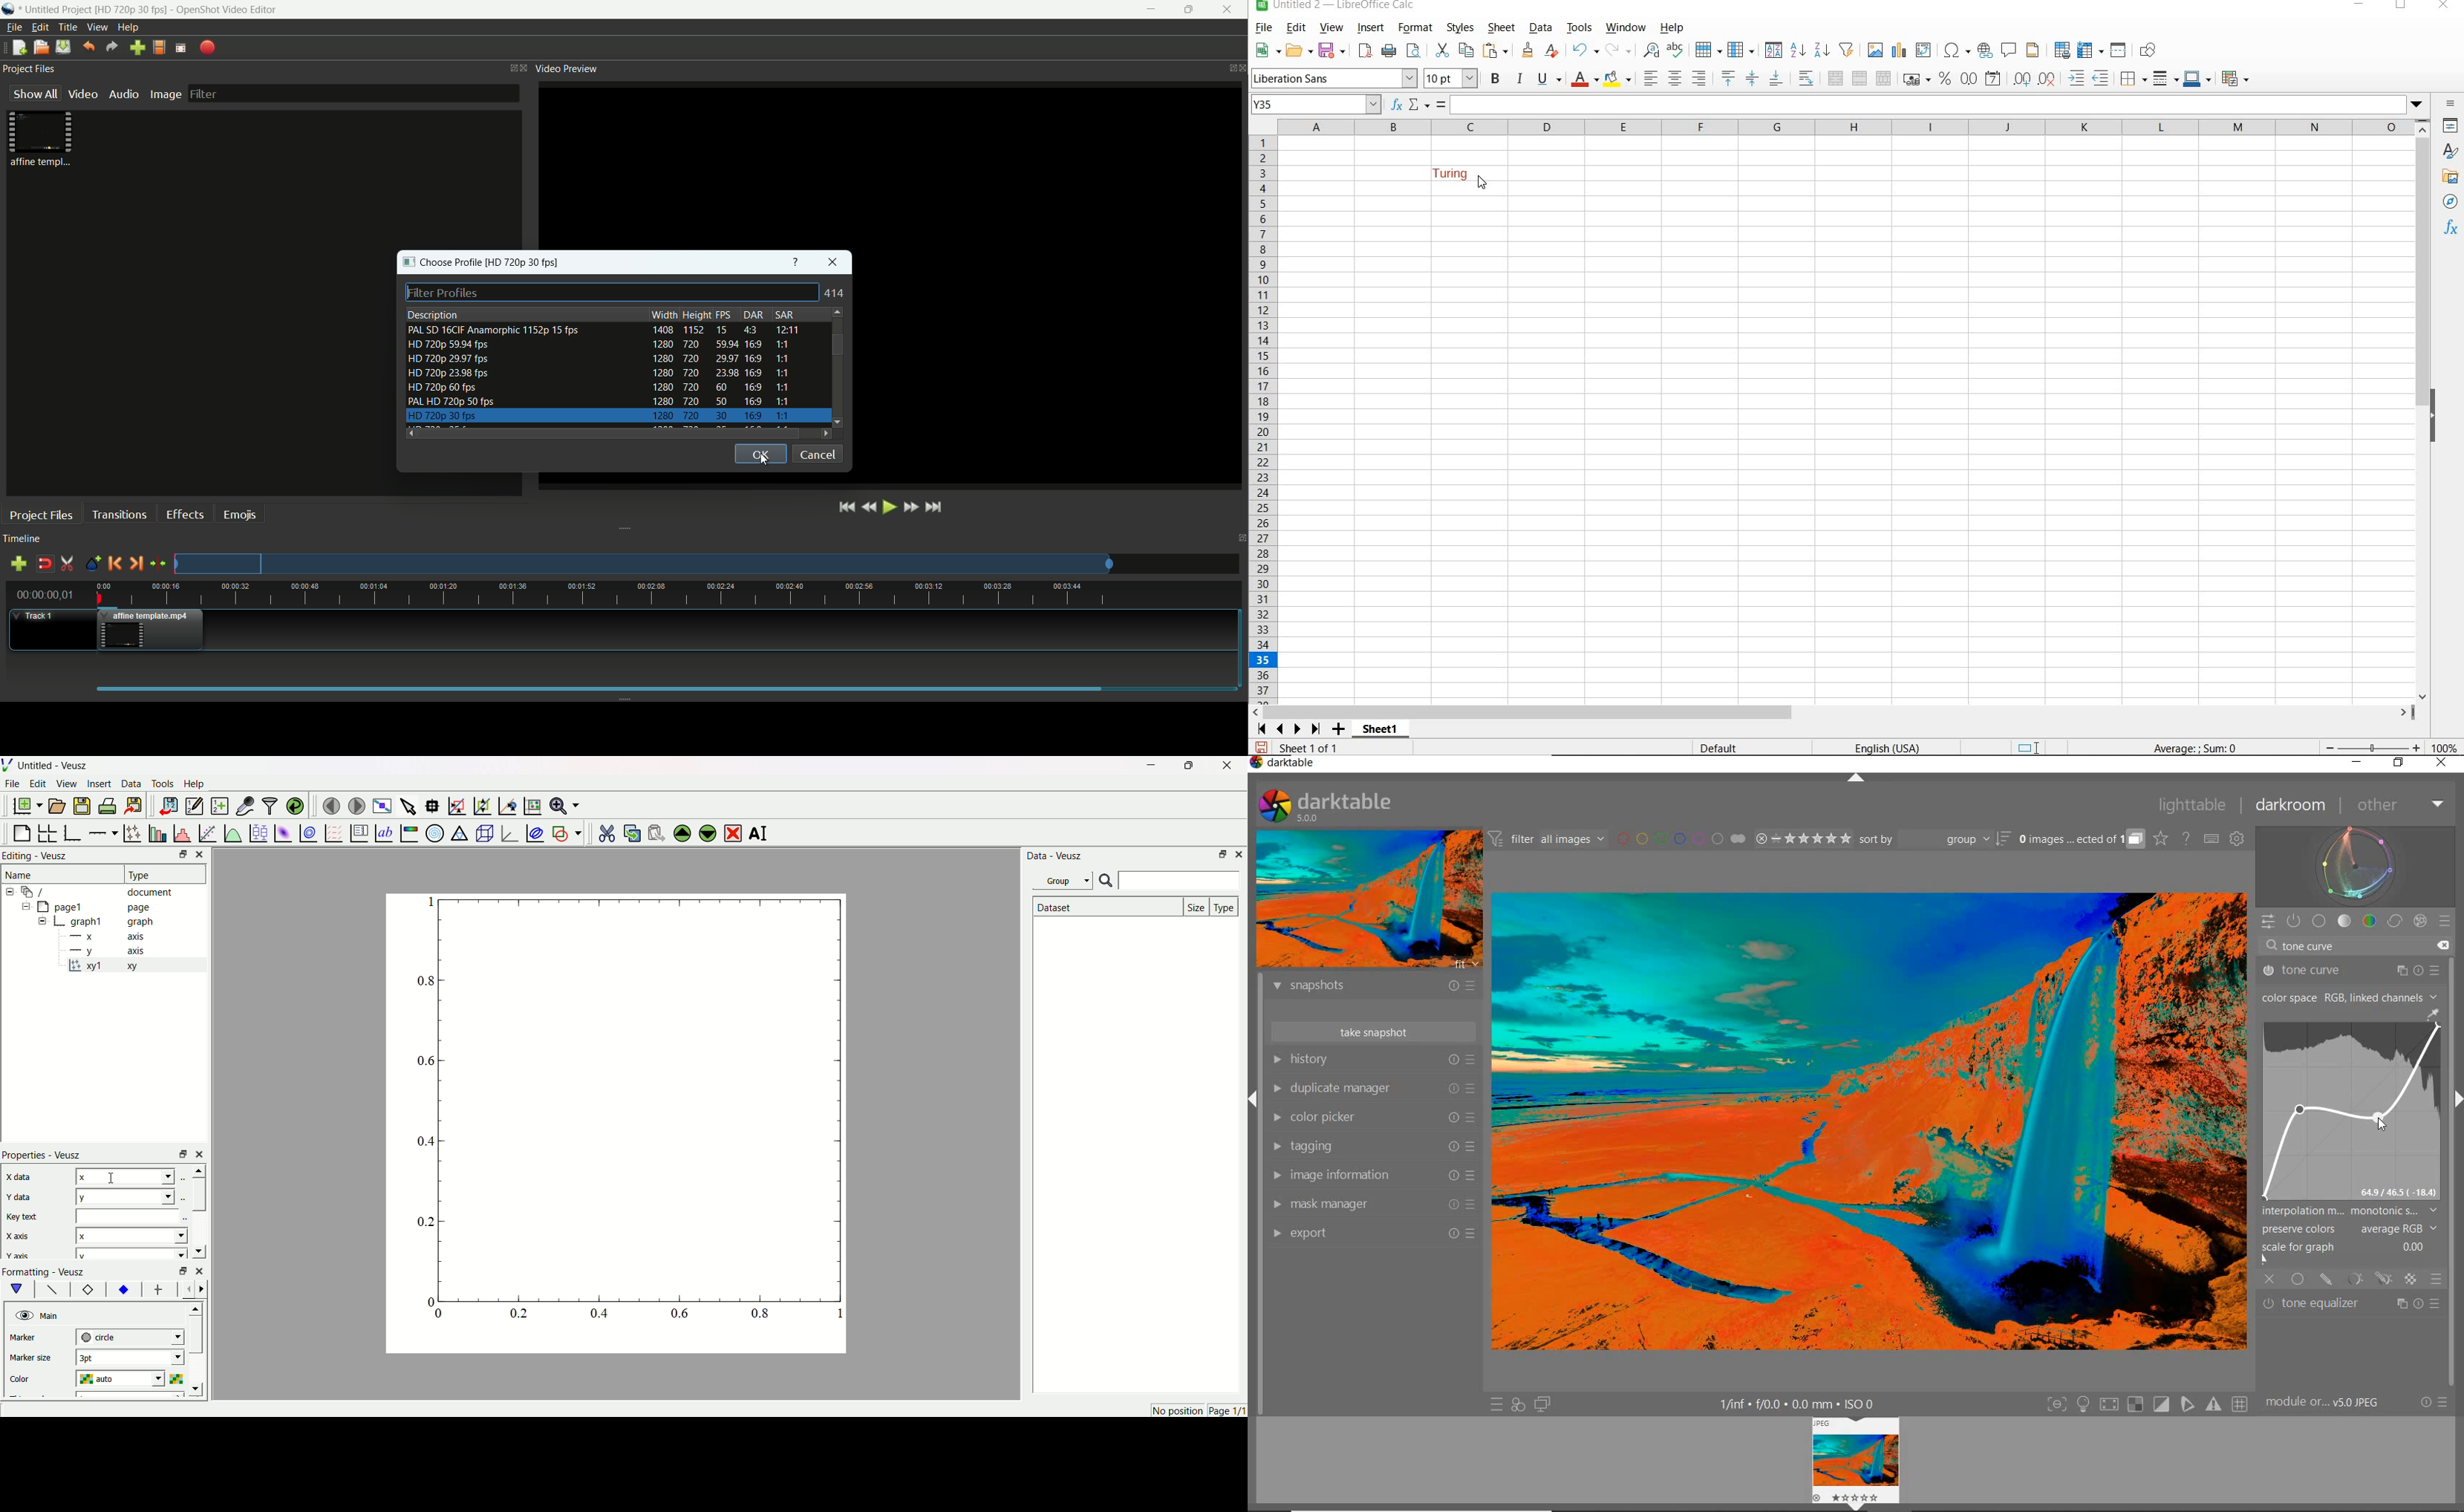 This screenshot has height=1512, width=2464. What do you see at coordinates (660, 315) in the screenshot?
I see `width` at bounding box center [660, 315].